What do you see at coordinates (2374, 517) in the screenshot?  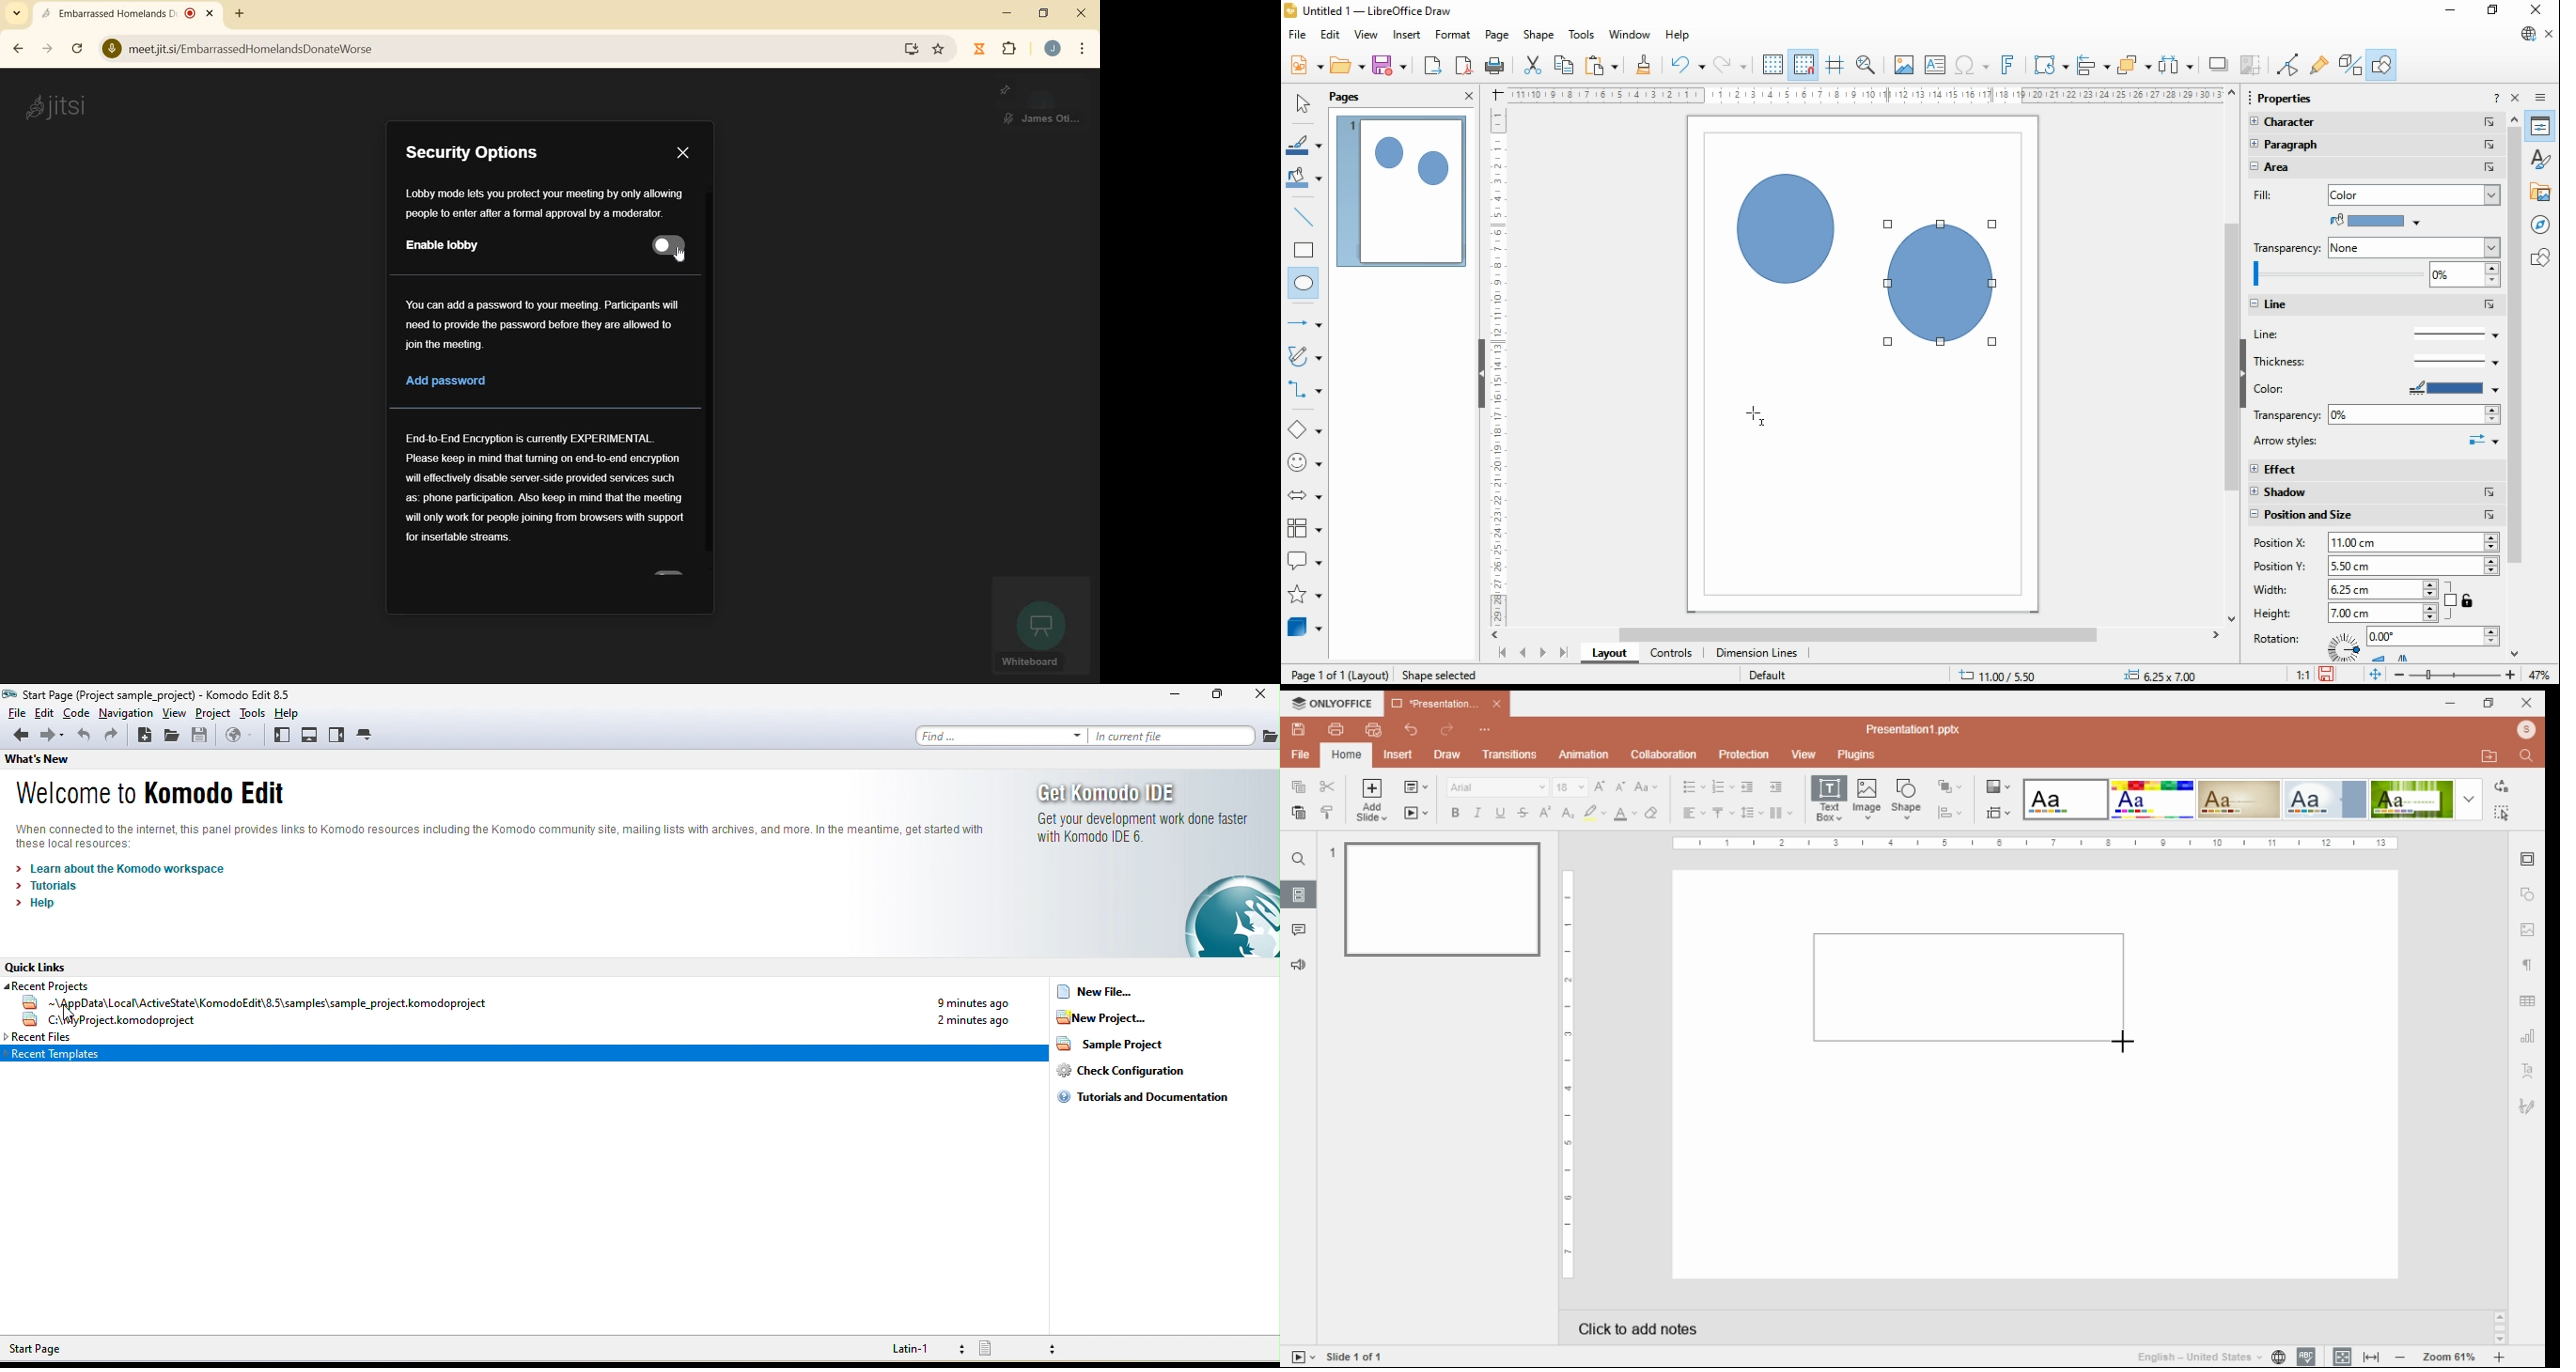 I see `position and size` at bounding box center [2374, 517].